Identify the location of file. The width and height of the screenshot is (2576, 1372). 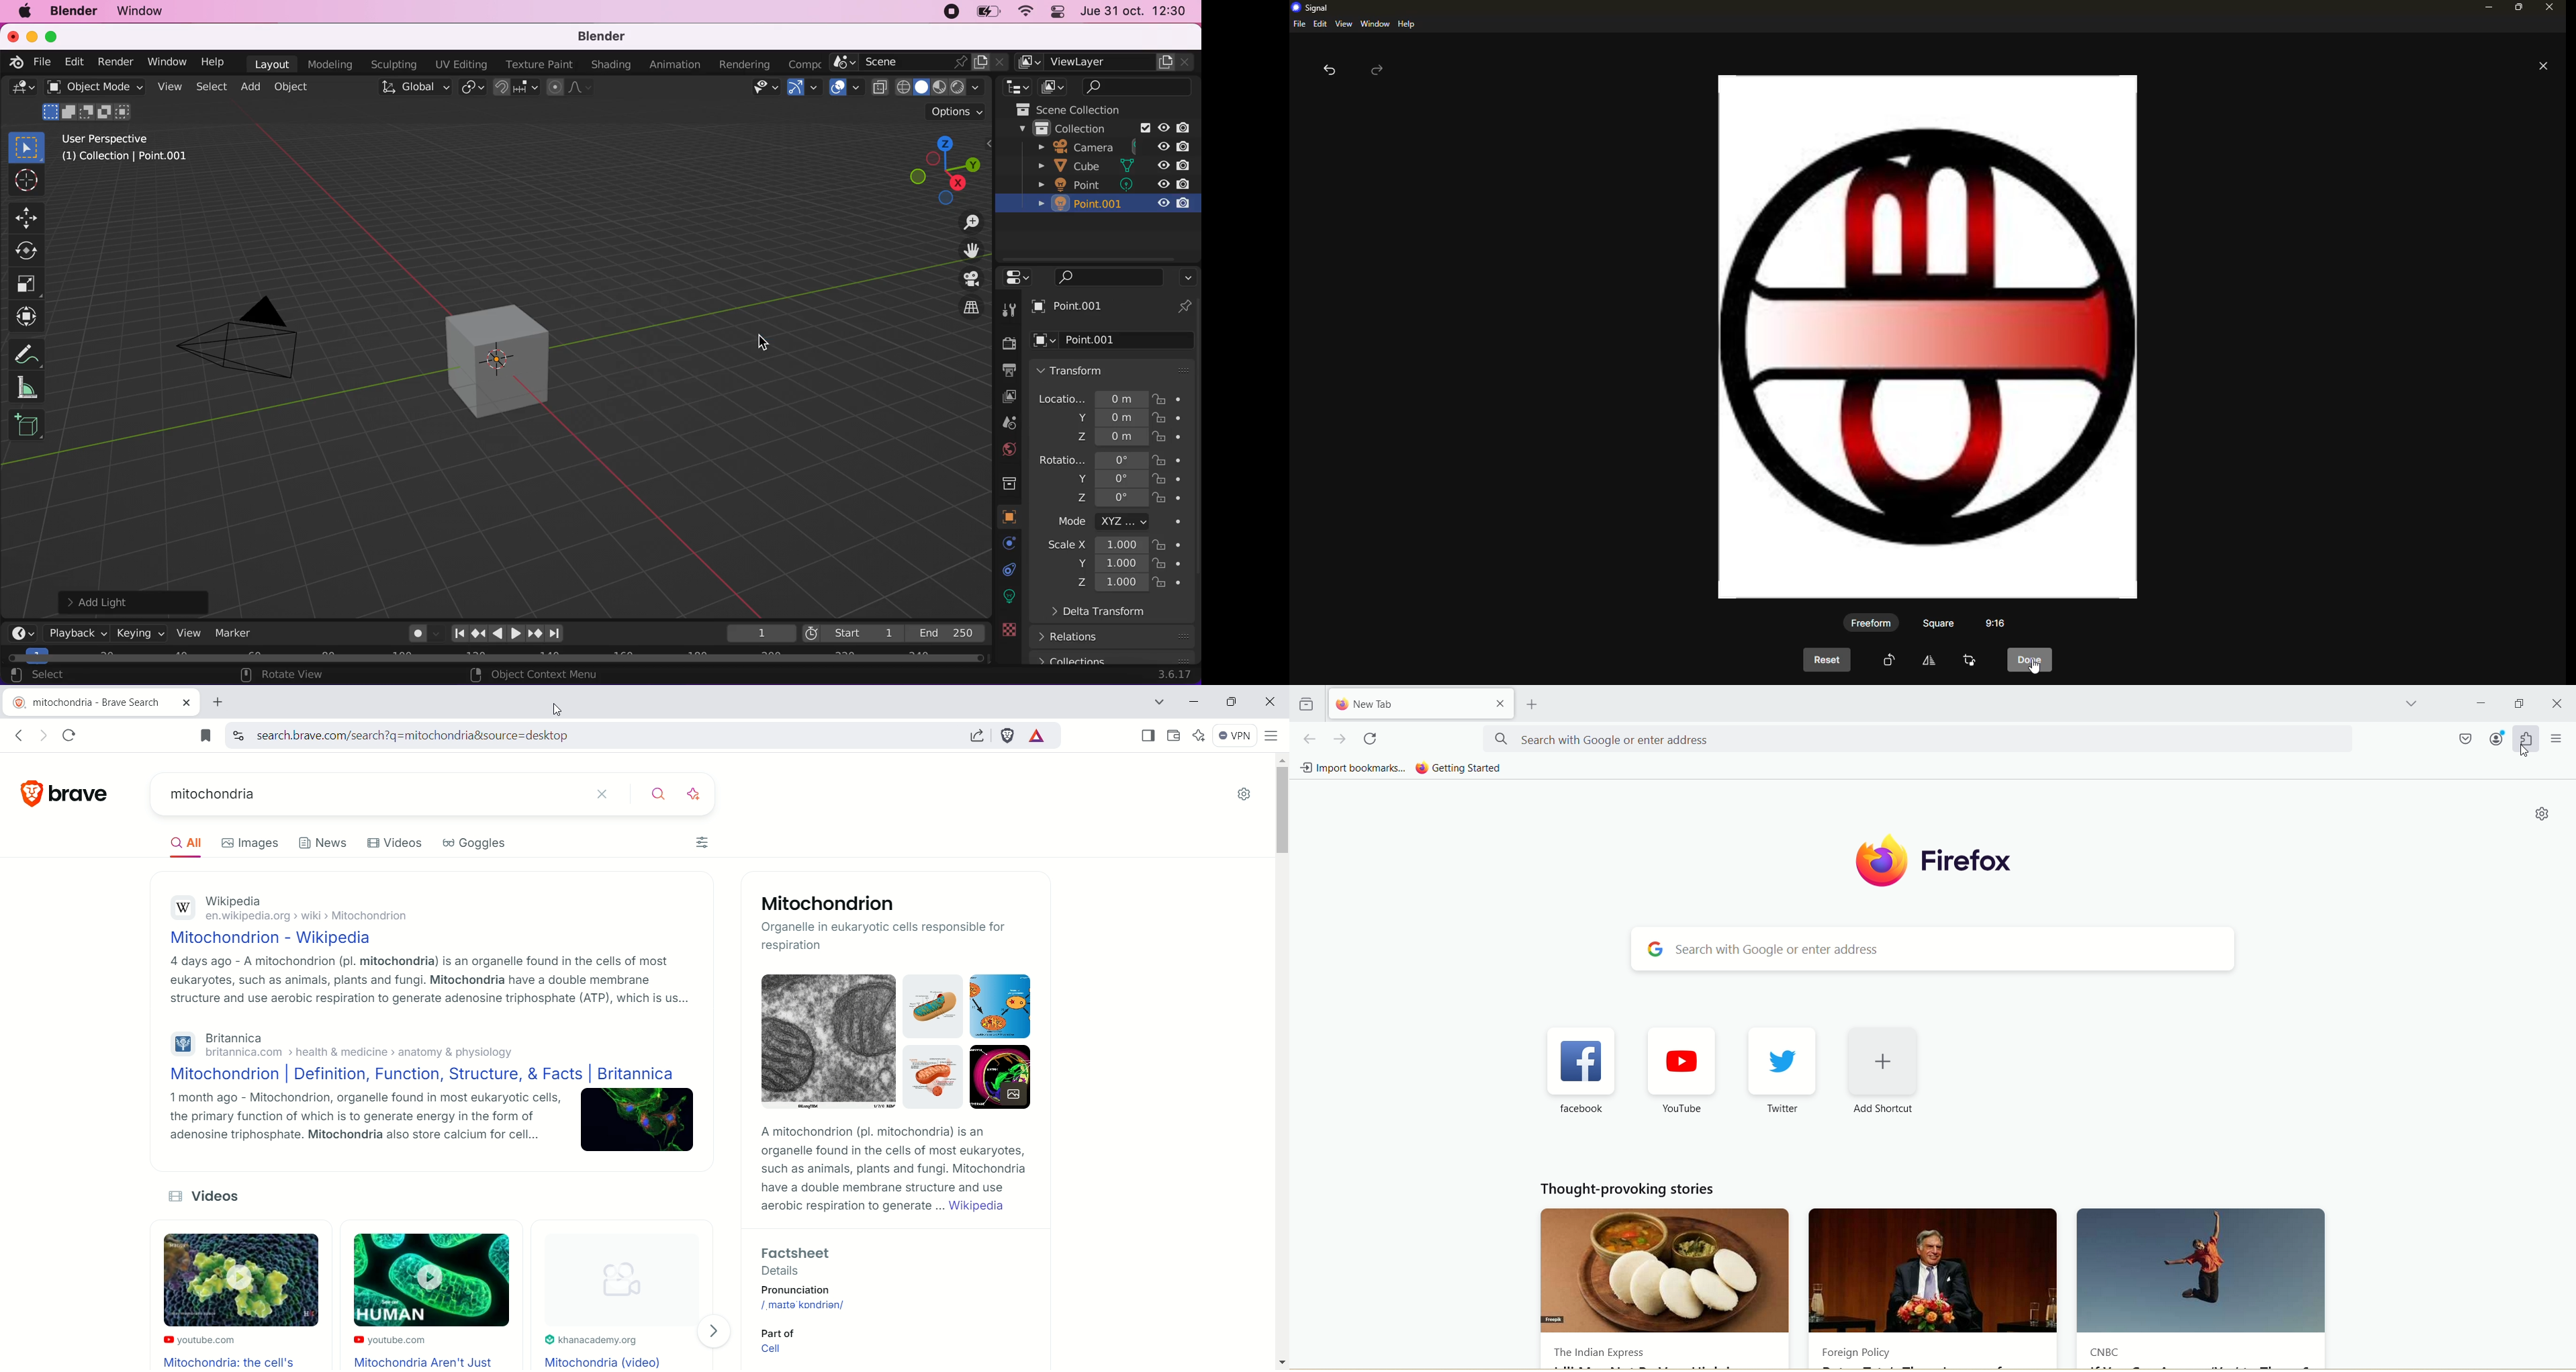
(45, 62).